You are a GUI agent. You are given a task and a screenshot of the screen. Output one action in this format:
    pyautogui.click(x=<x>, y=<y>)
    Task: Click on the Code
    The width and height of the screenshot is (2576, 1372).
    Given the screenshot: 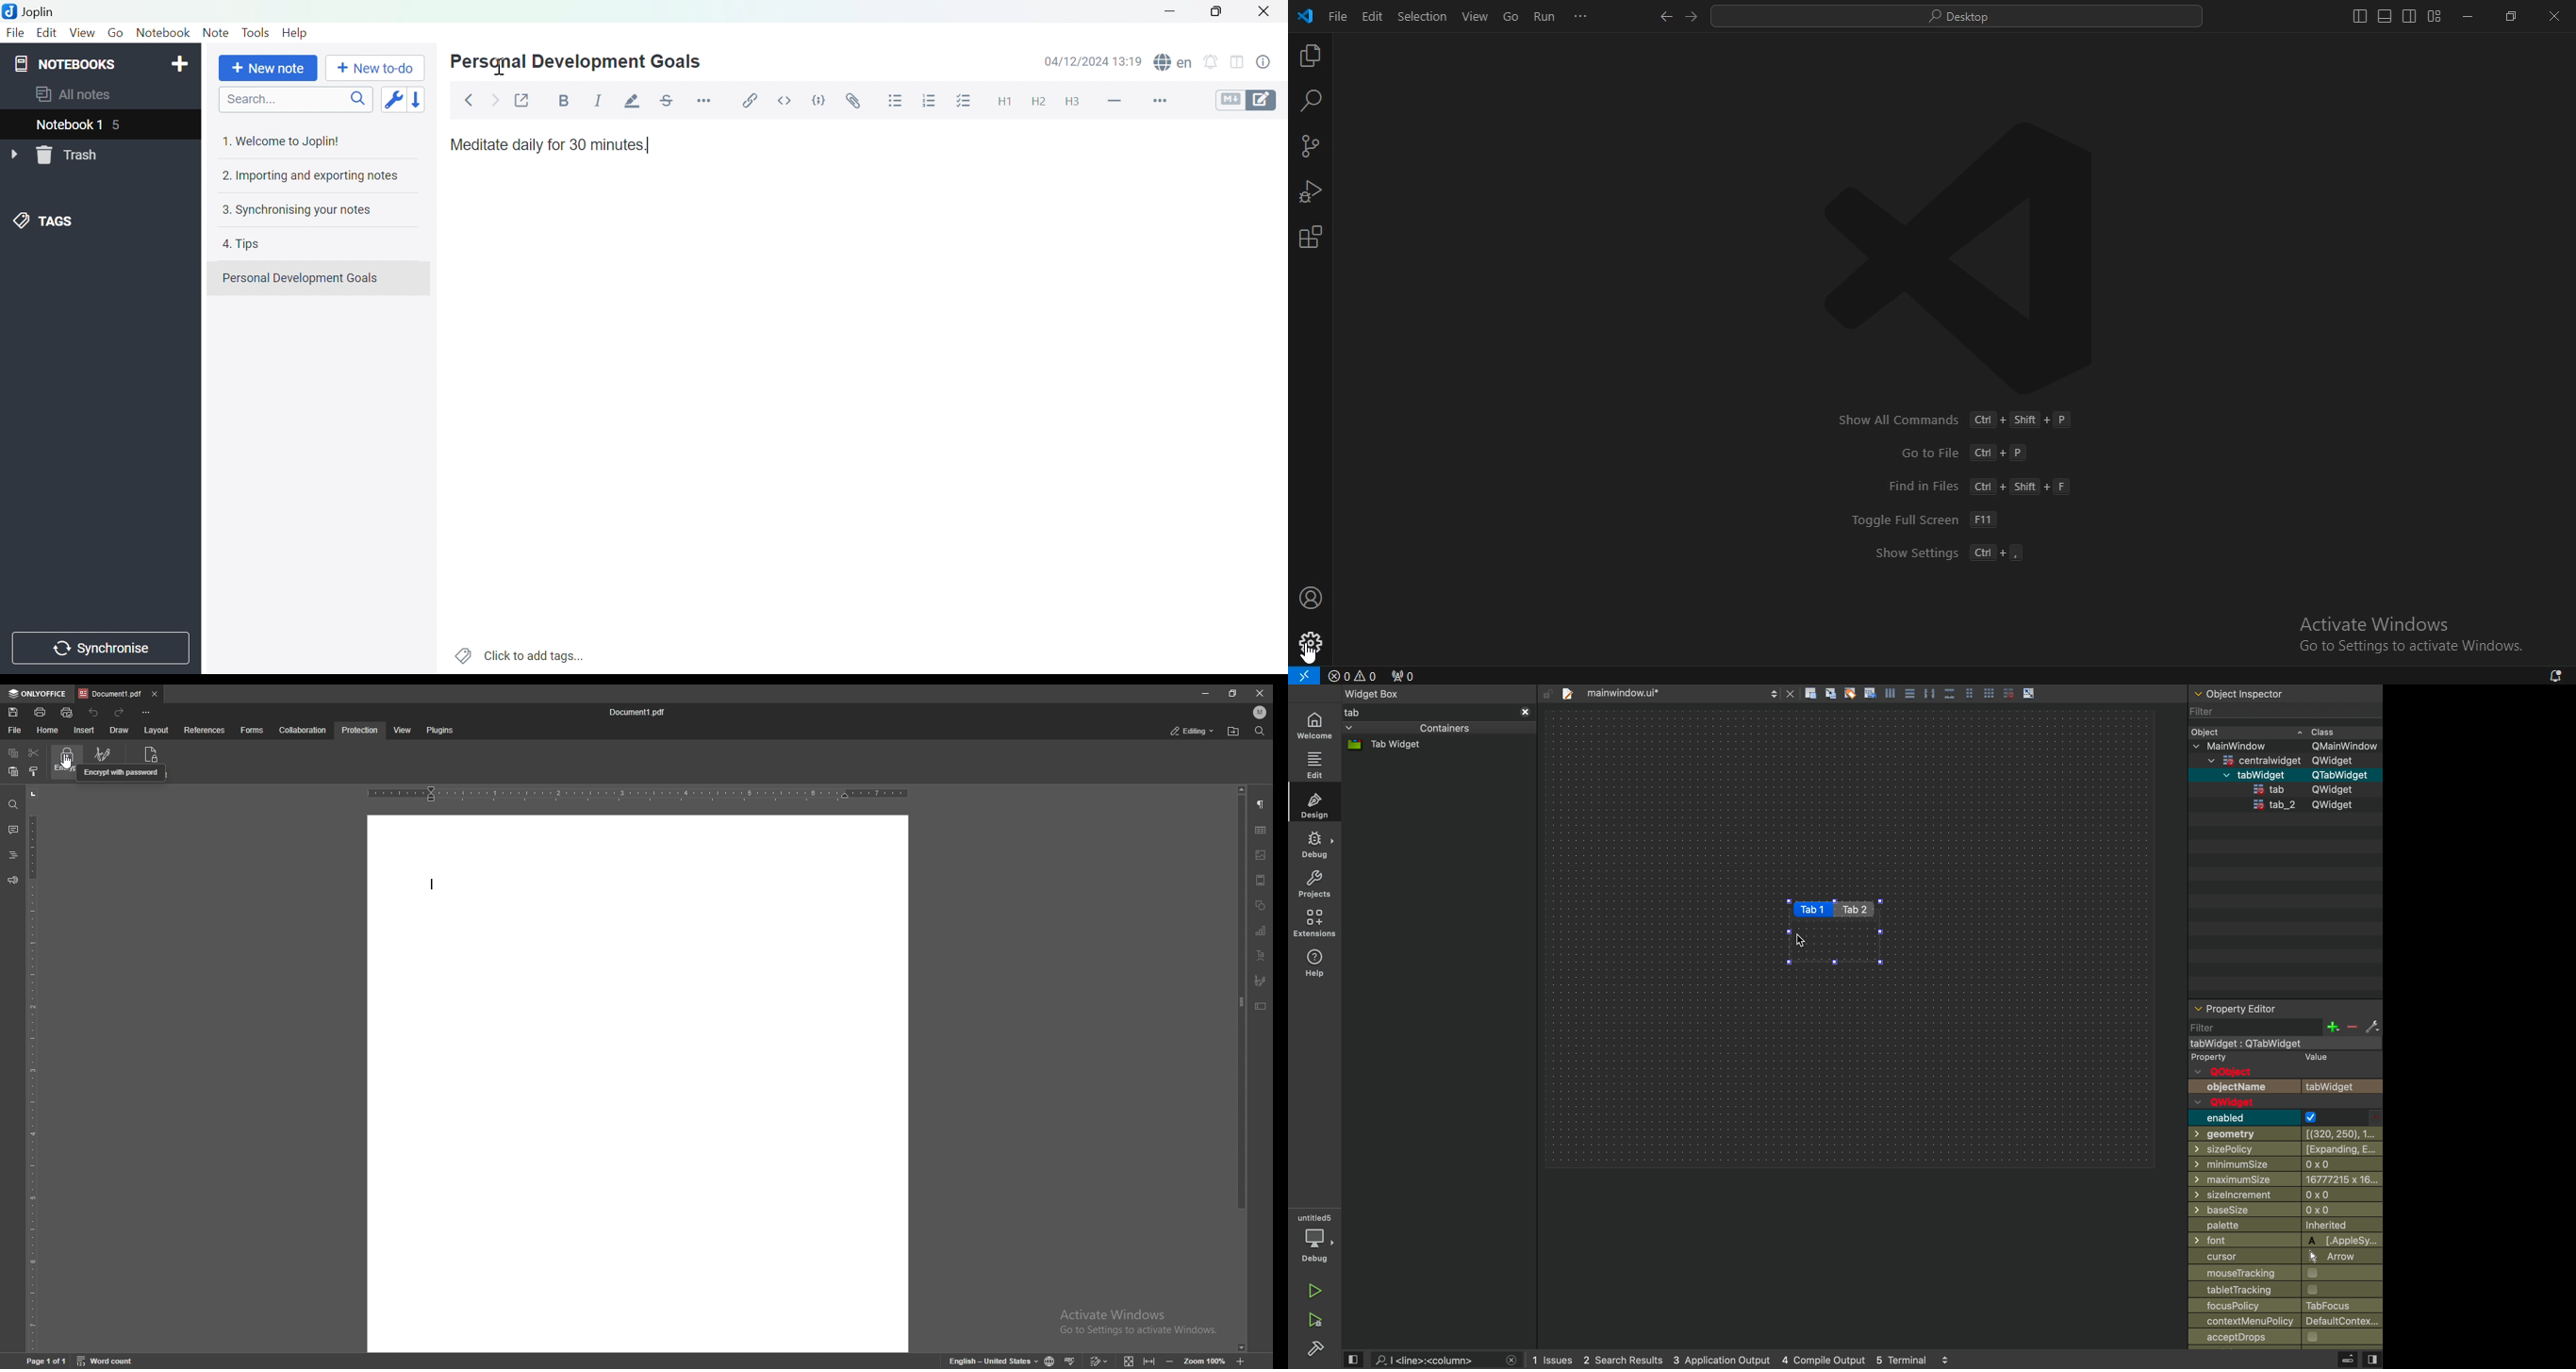 What is the action you would take?
    pyautogui.click(x=818, y=99)
    